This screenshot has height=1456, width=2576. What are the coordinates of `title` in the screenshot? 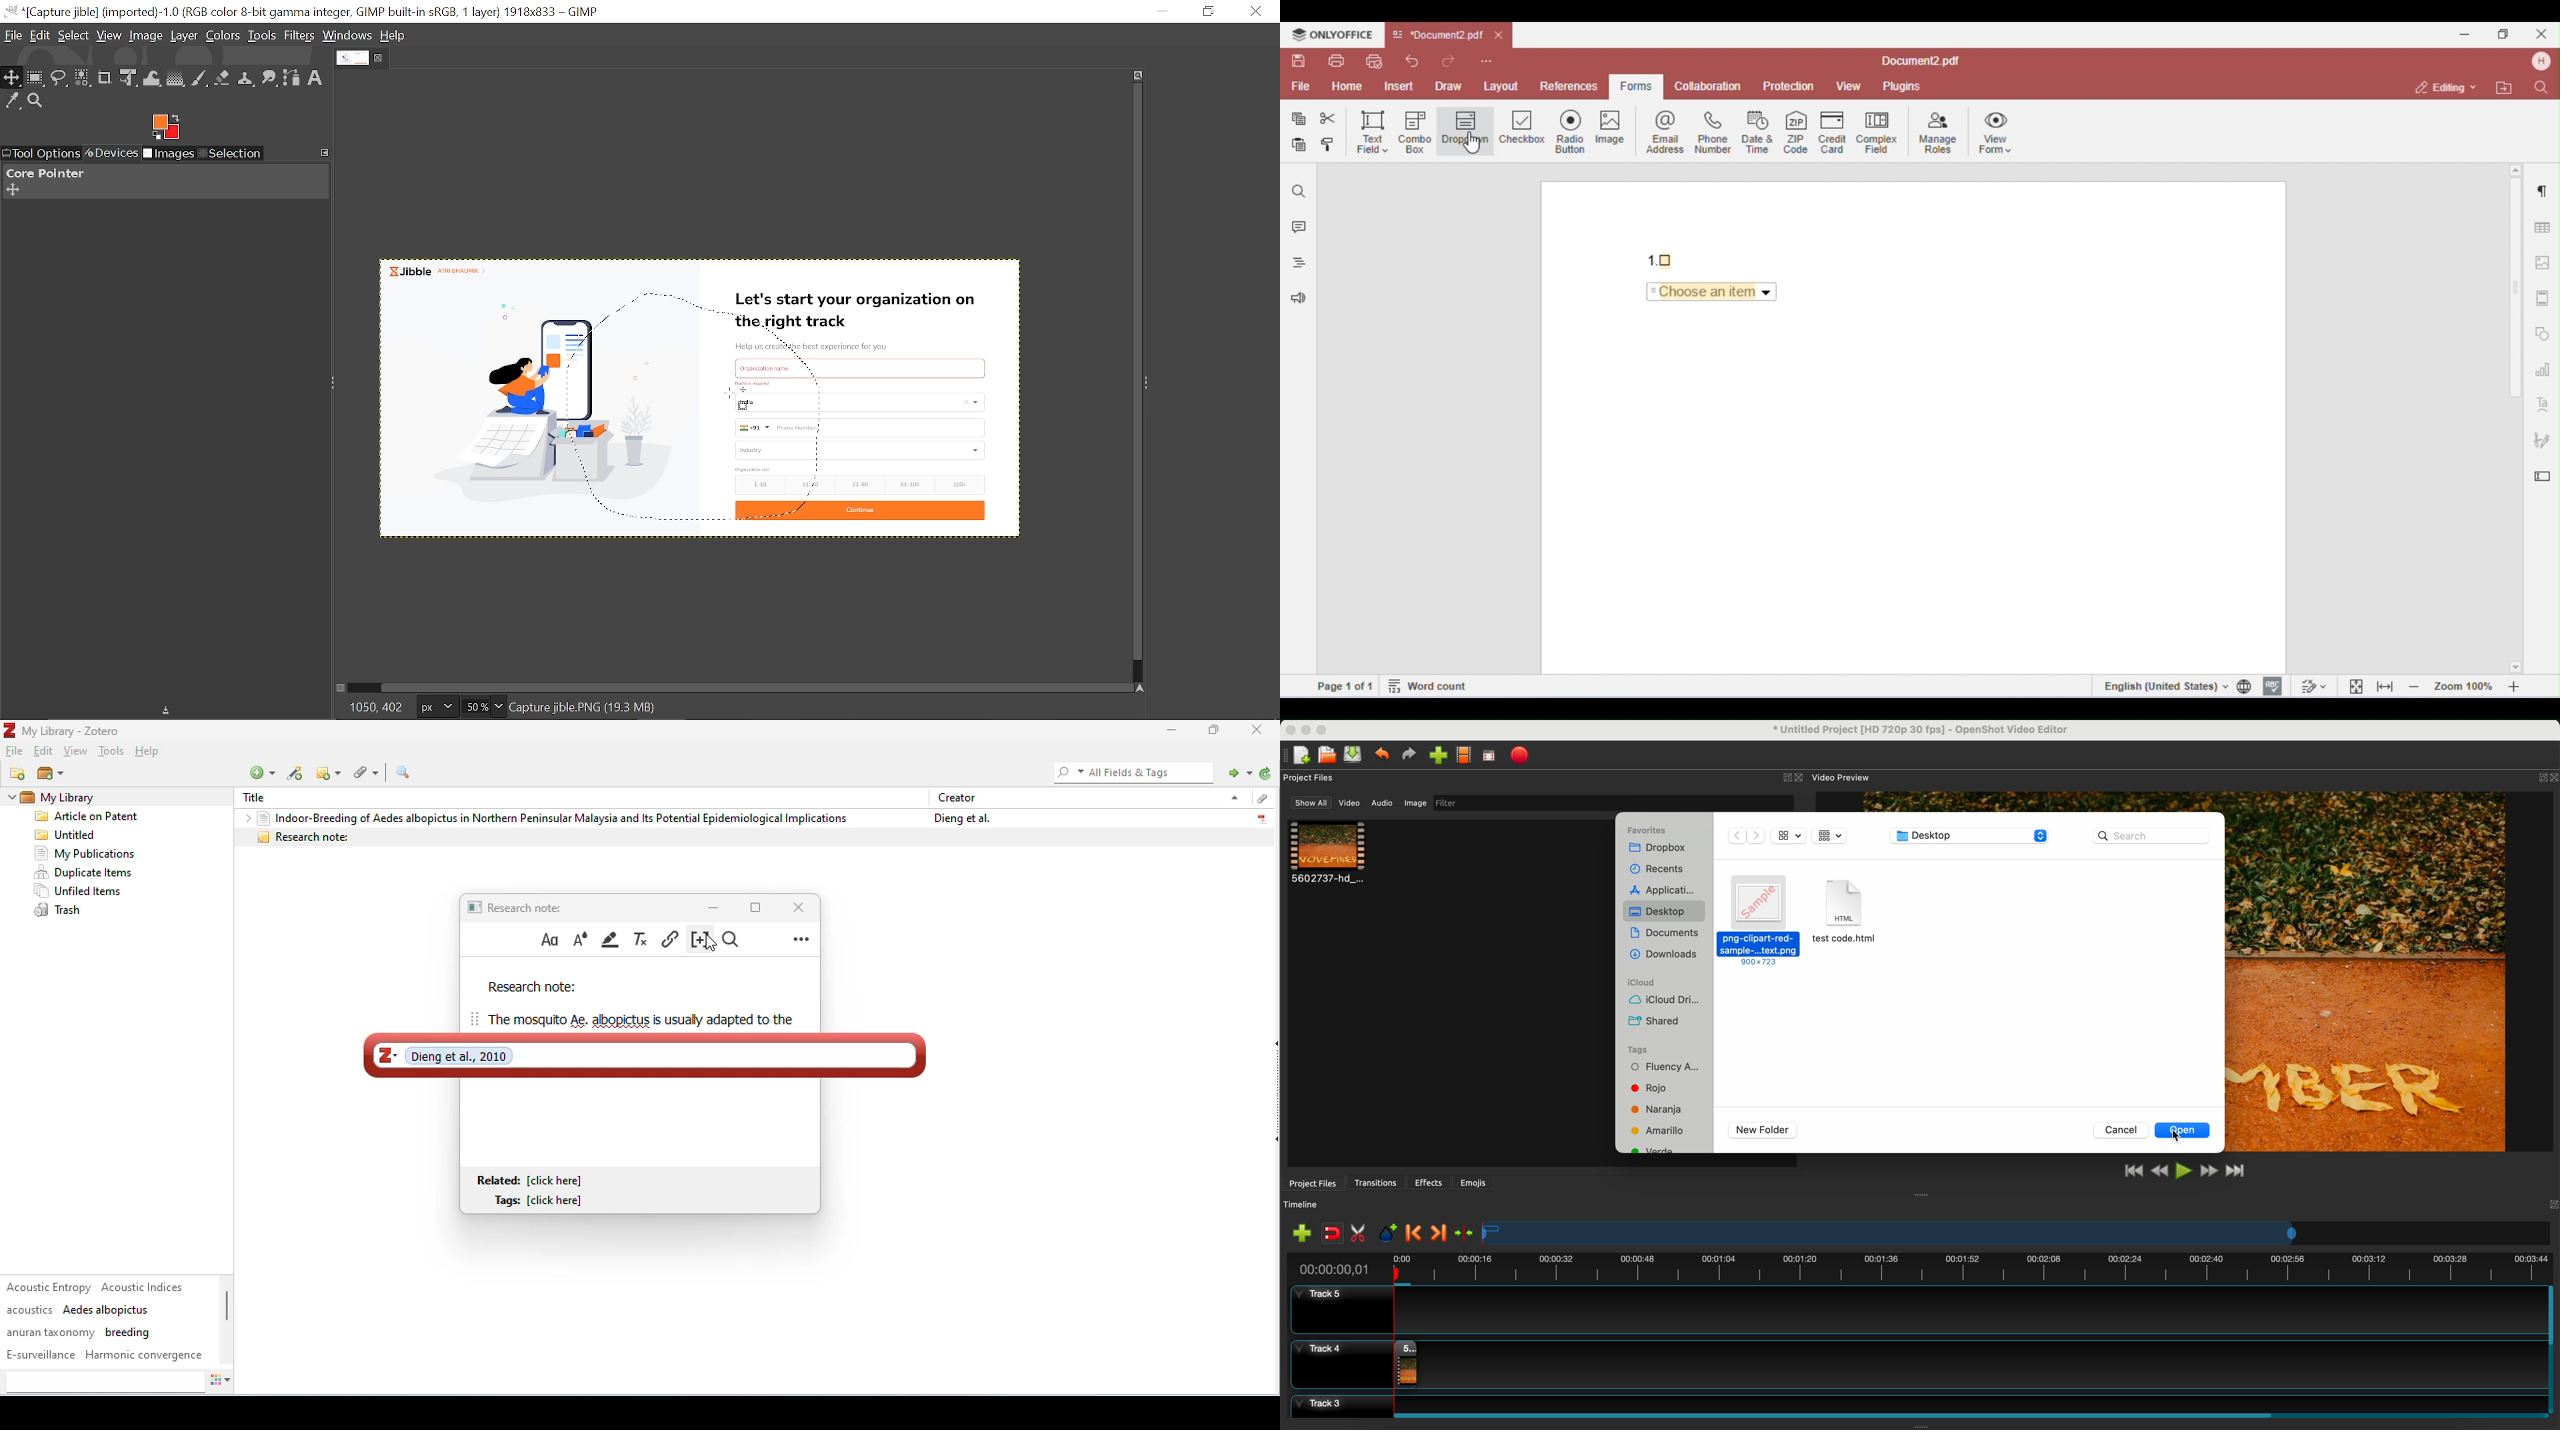 It's located at (260, 798).